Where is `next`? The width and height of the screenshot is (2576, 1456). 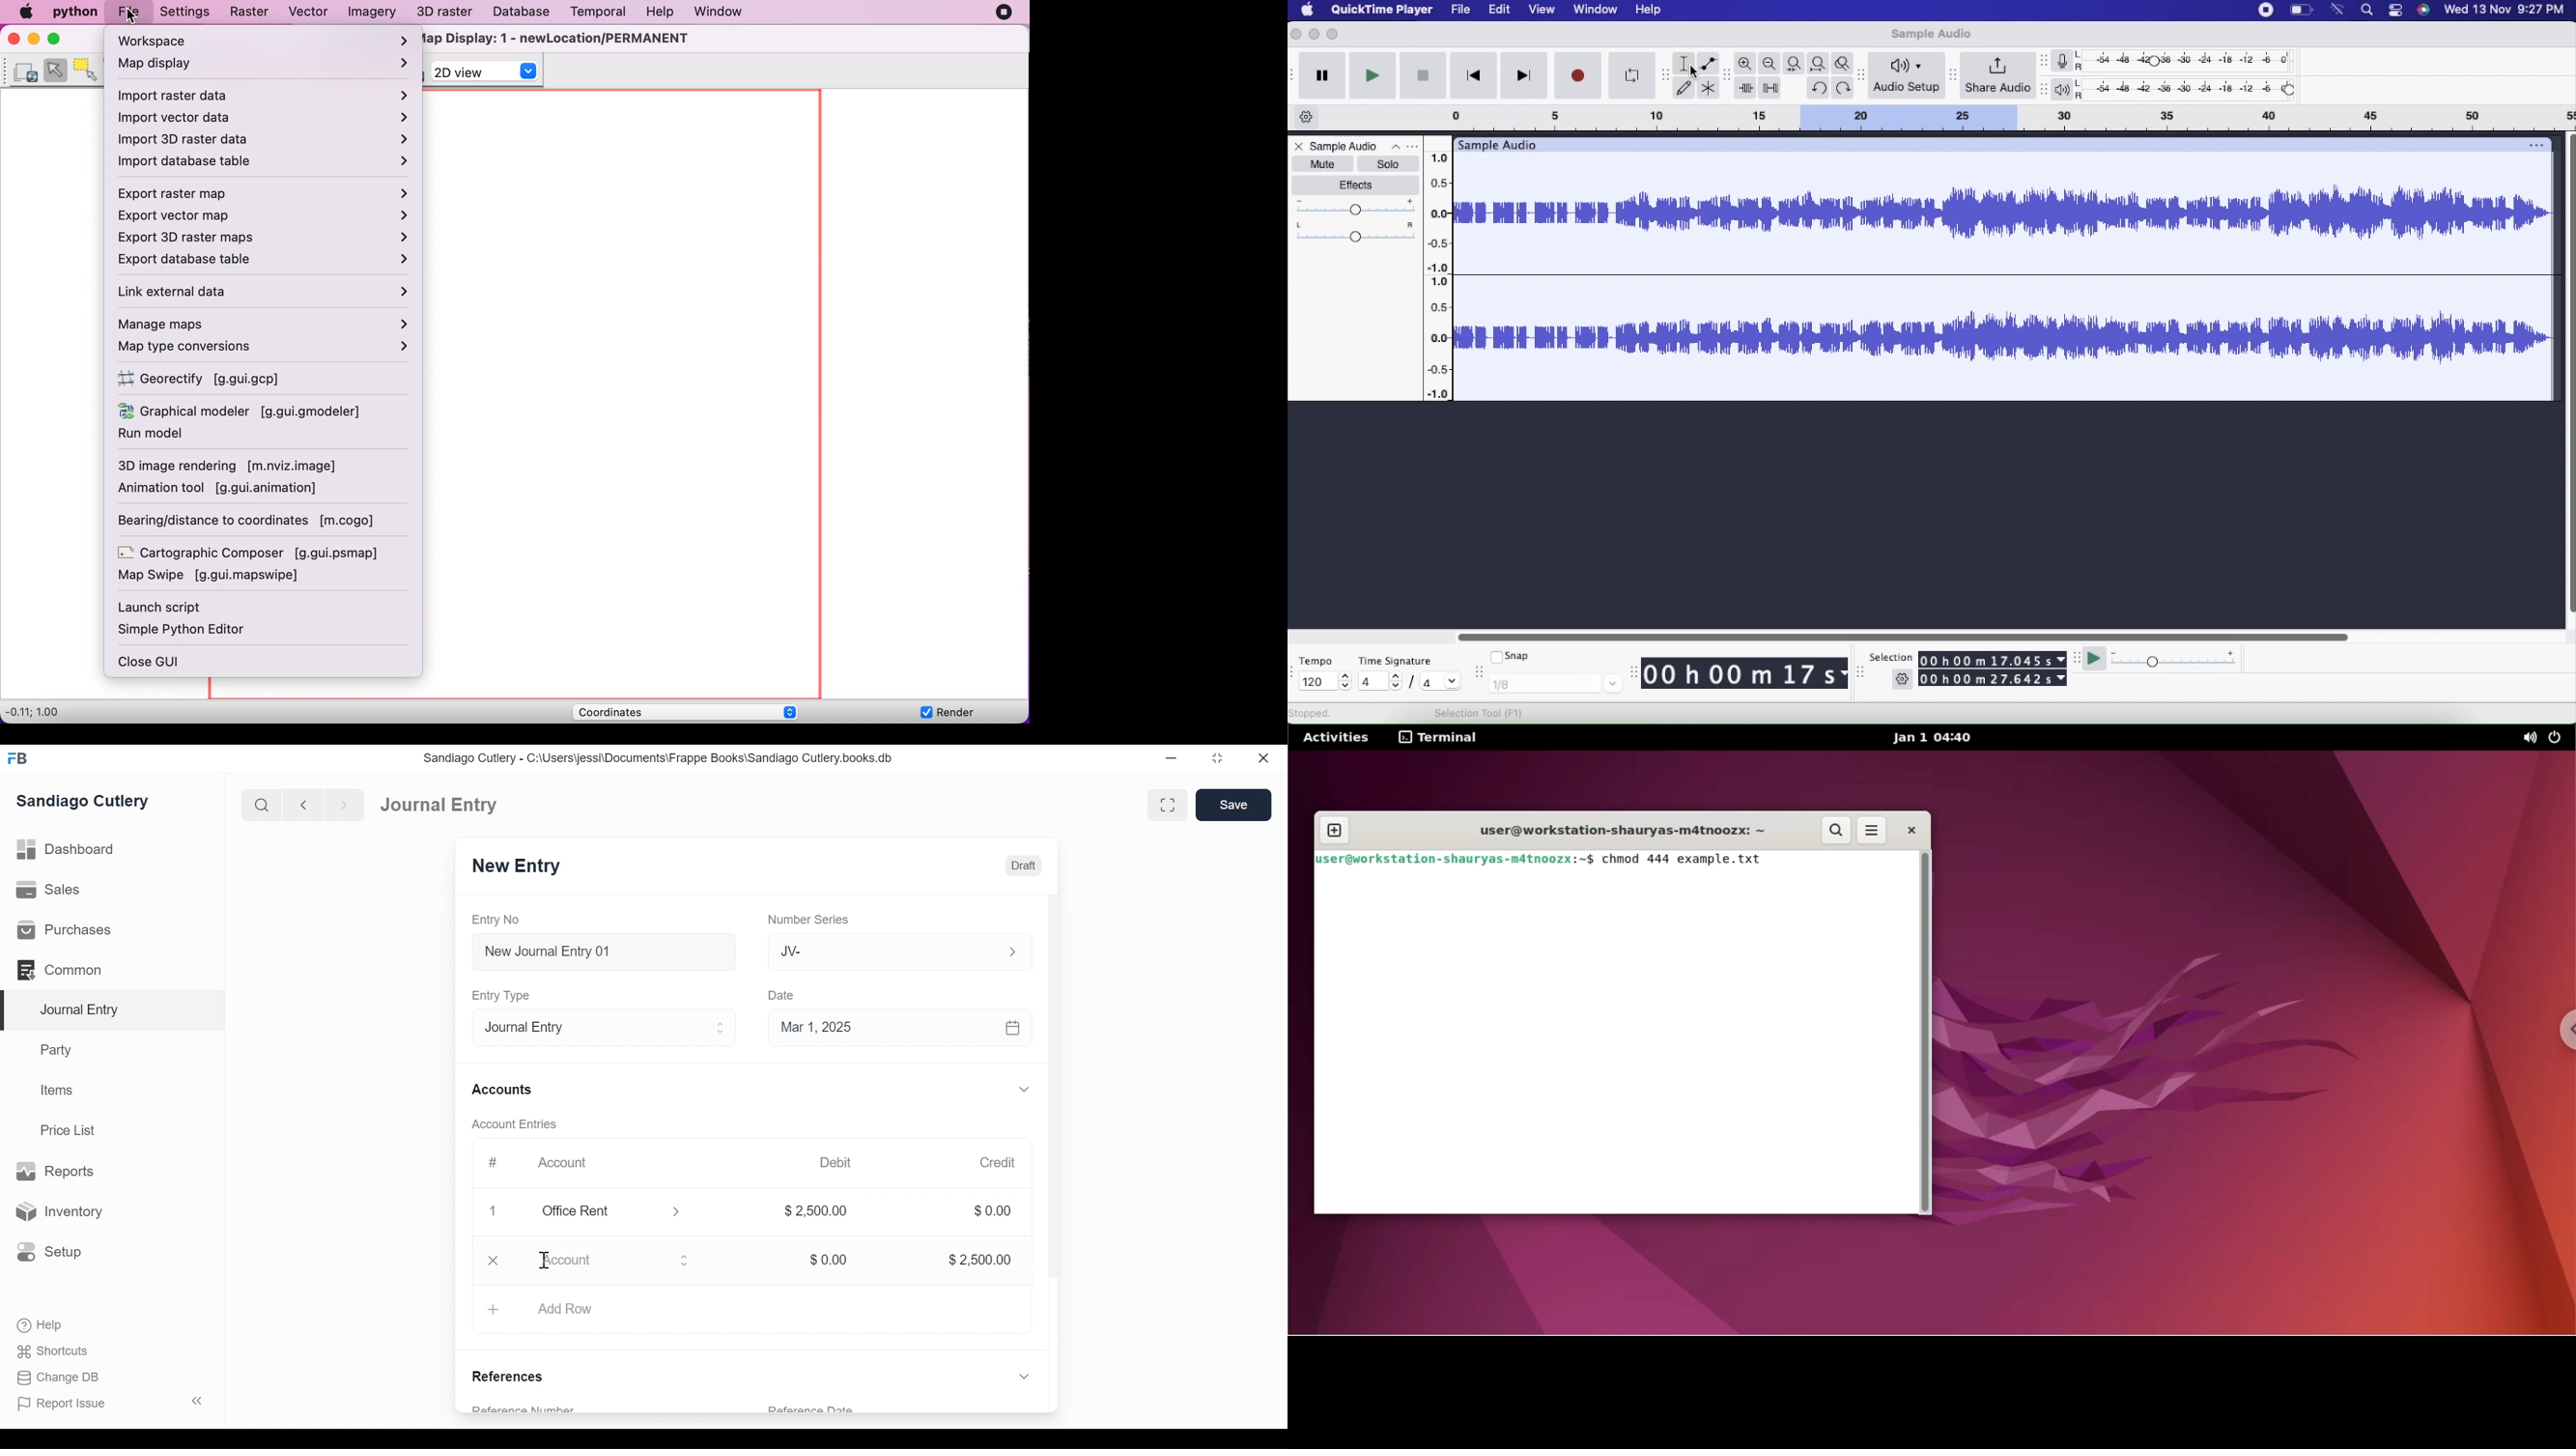
next is located at coordinates (339, 803).